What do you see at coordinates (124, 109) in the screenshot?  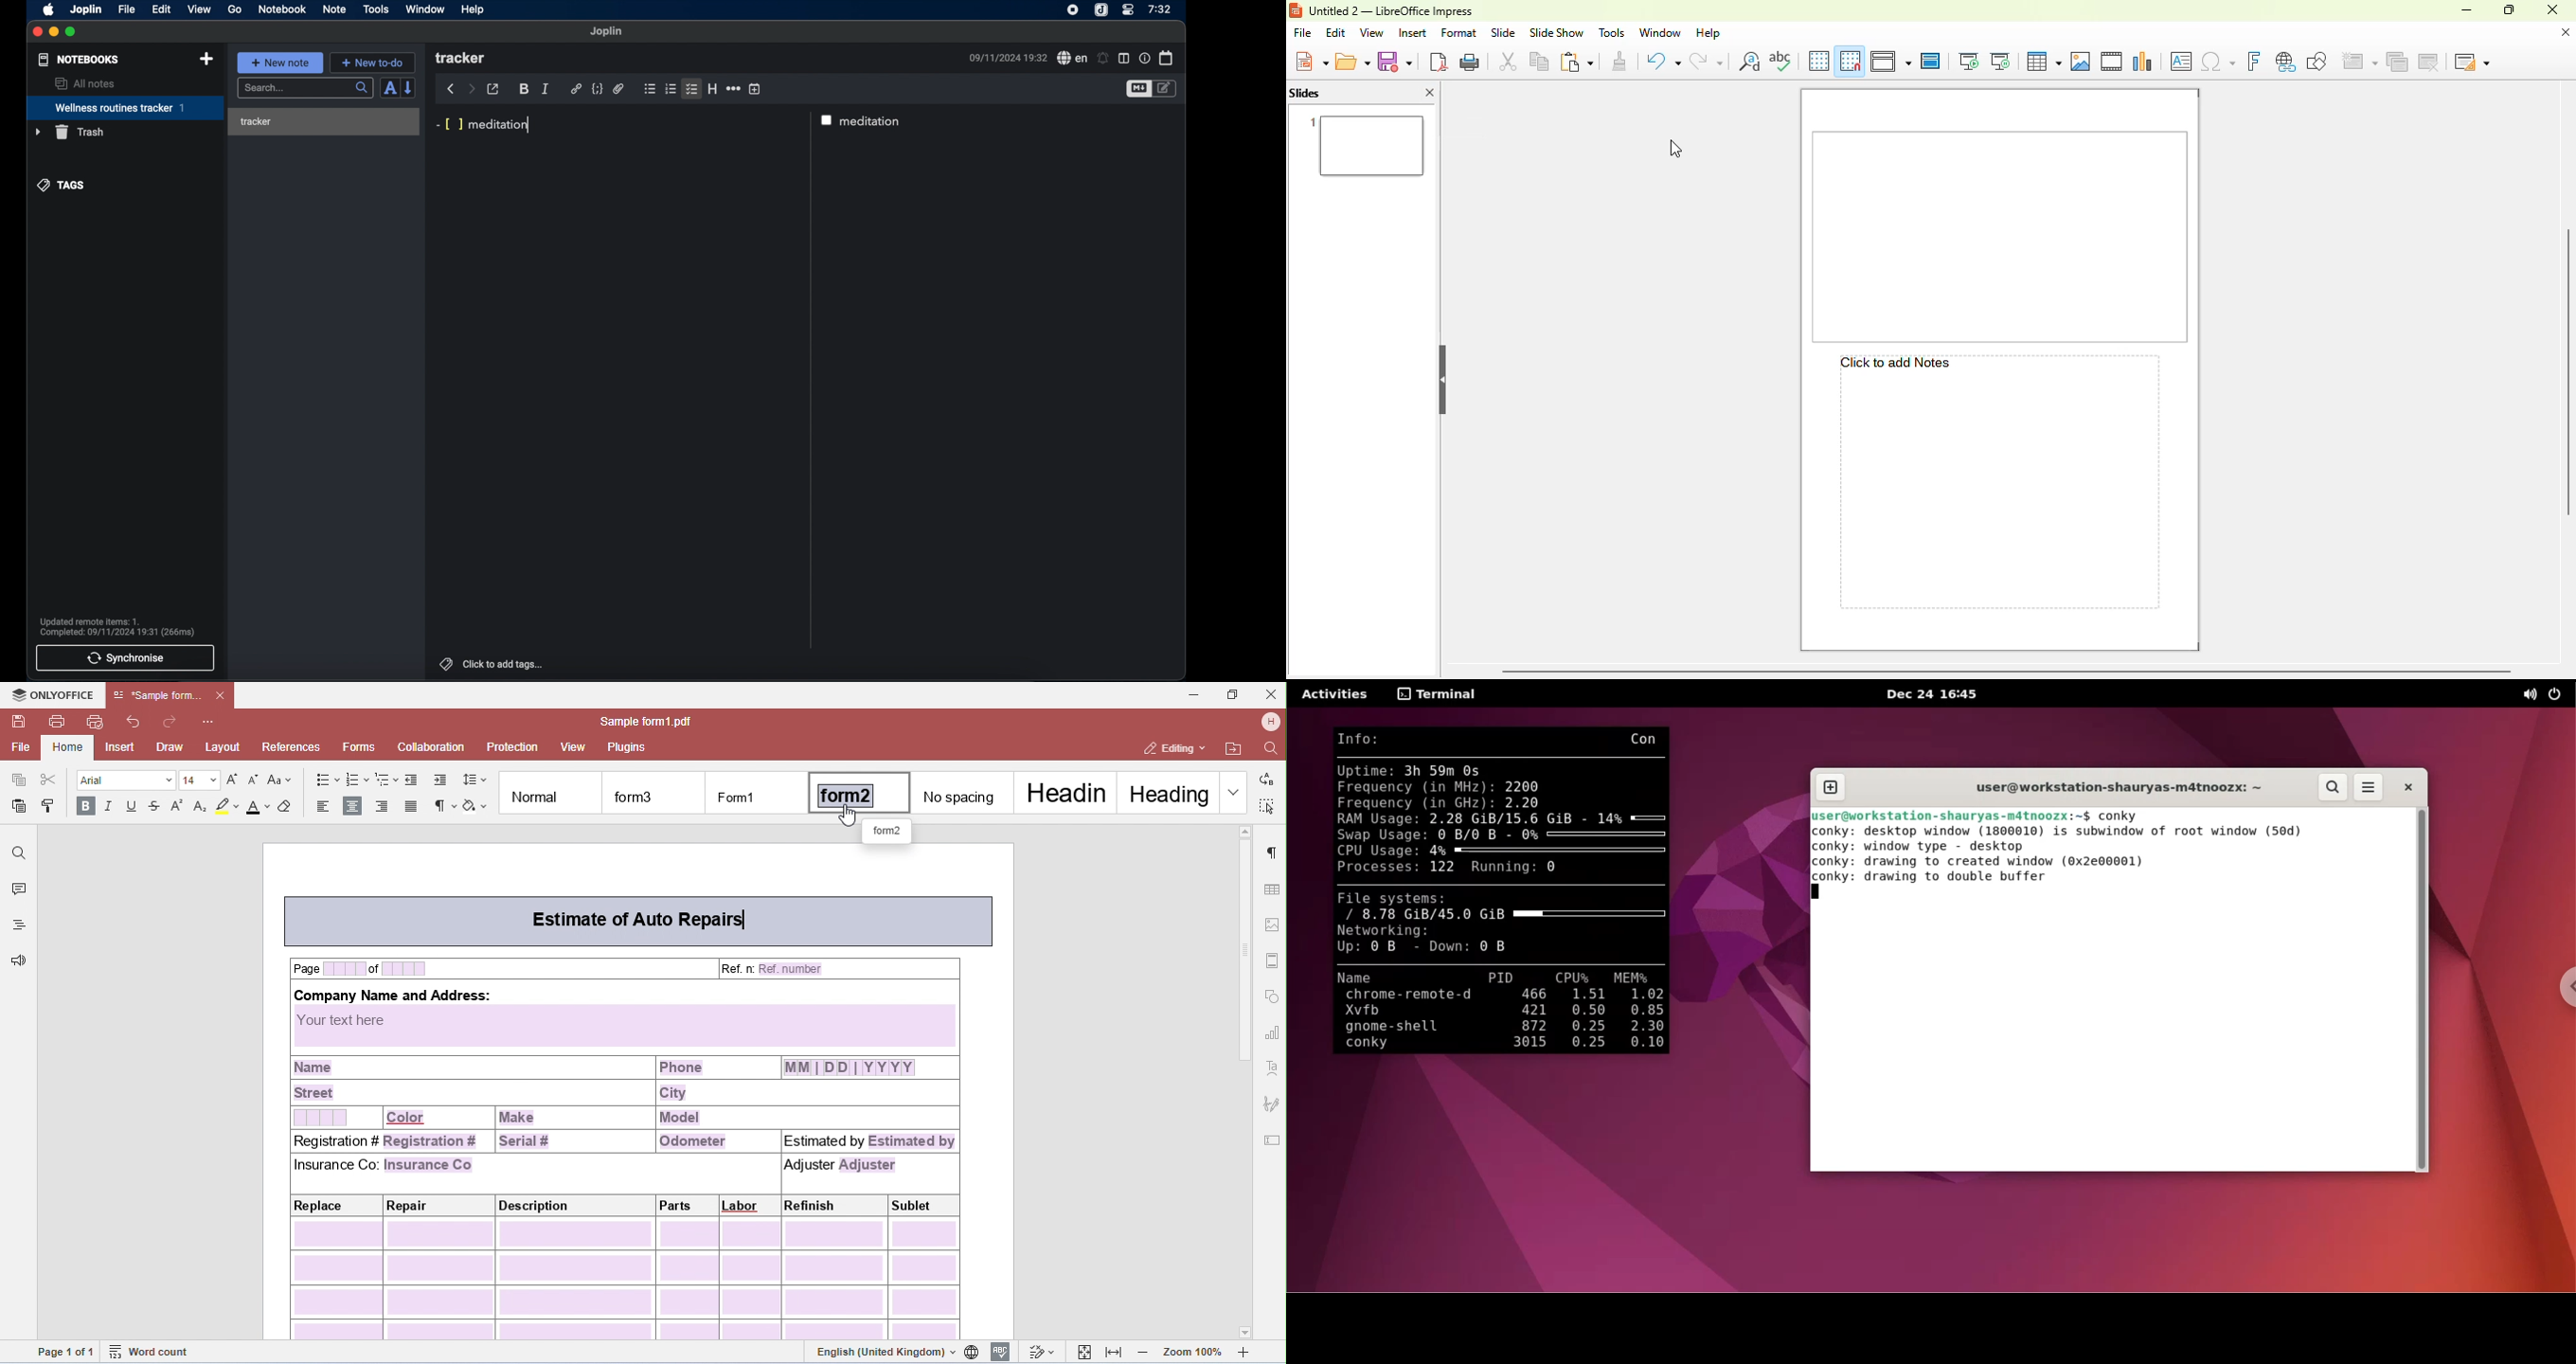 I see `wellness routines tracker 1` at bounding box center [124, 109].